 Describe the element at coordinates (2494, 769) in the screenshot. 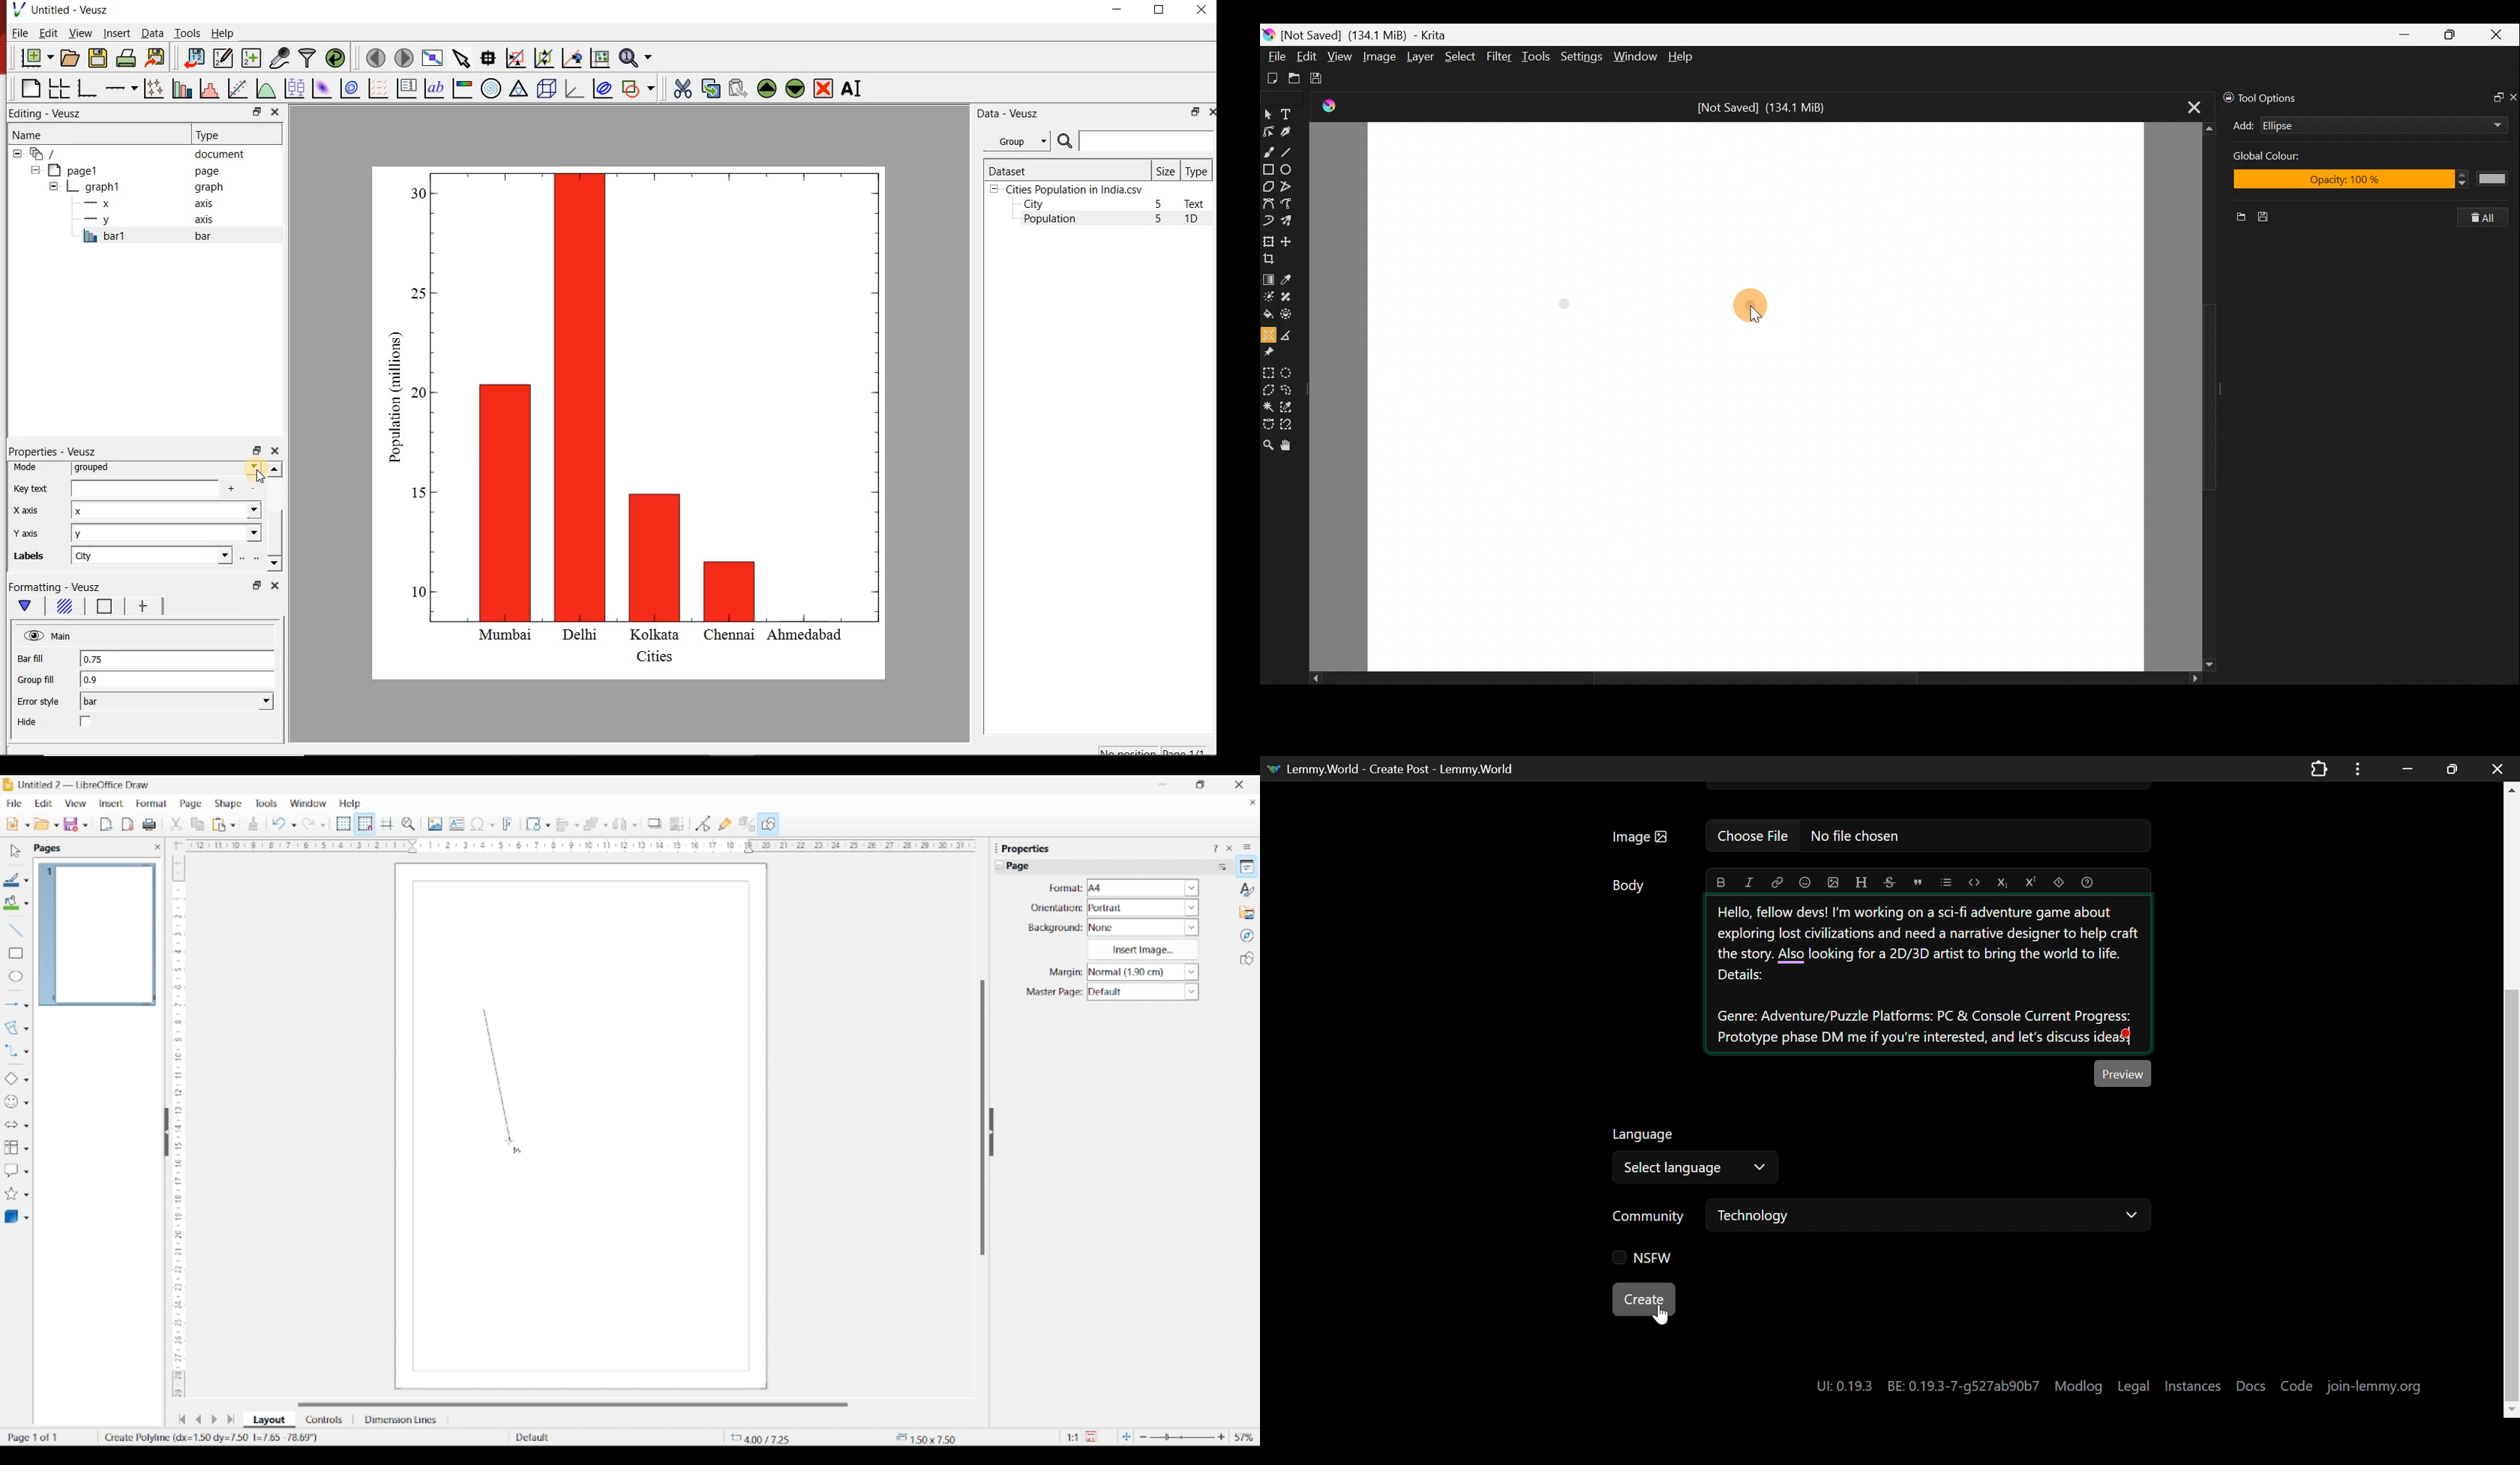

I see `Close Window` at that location.